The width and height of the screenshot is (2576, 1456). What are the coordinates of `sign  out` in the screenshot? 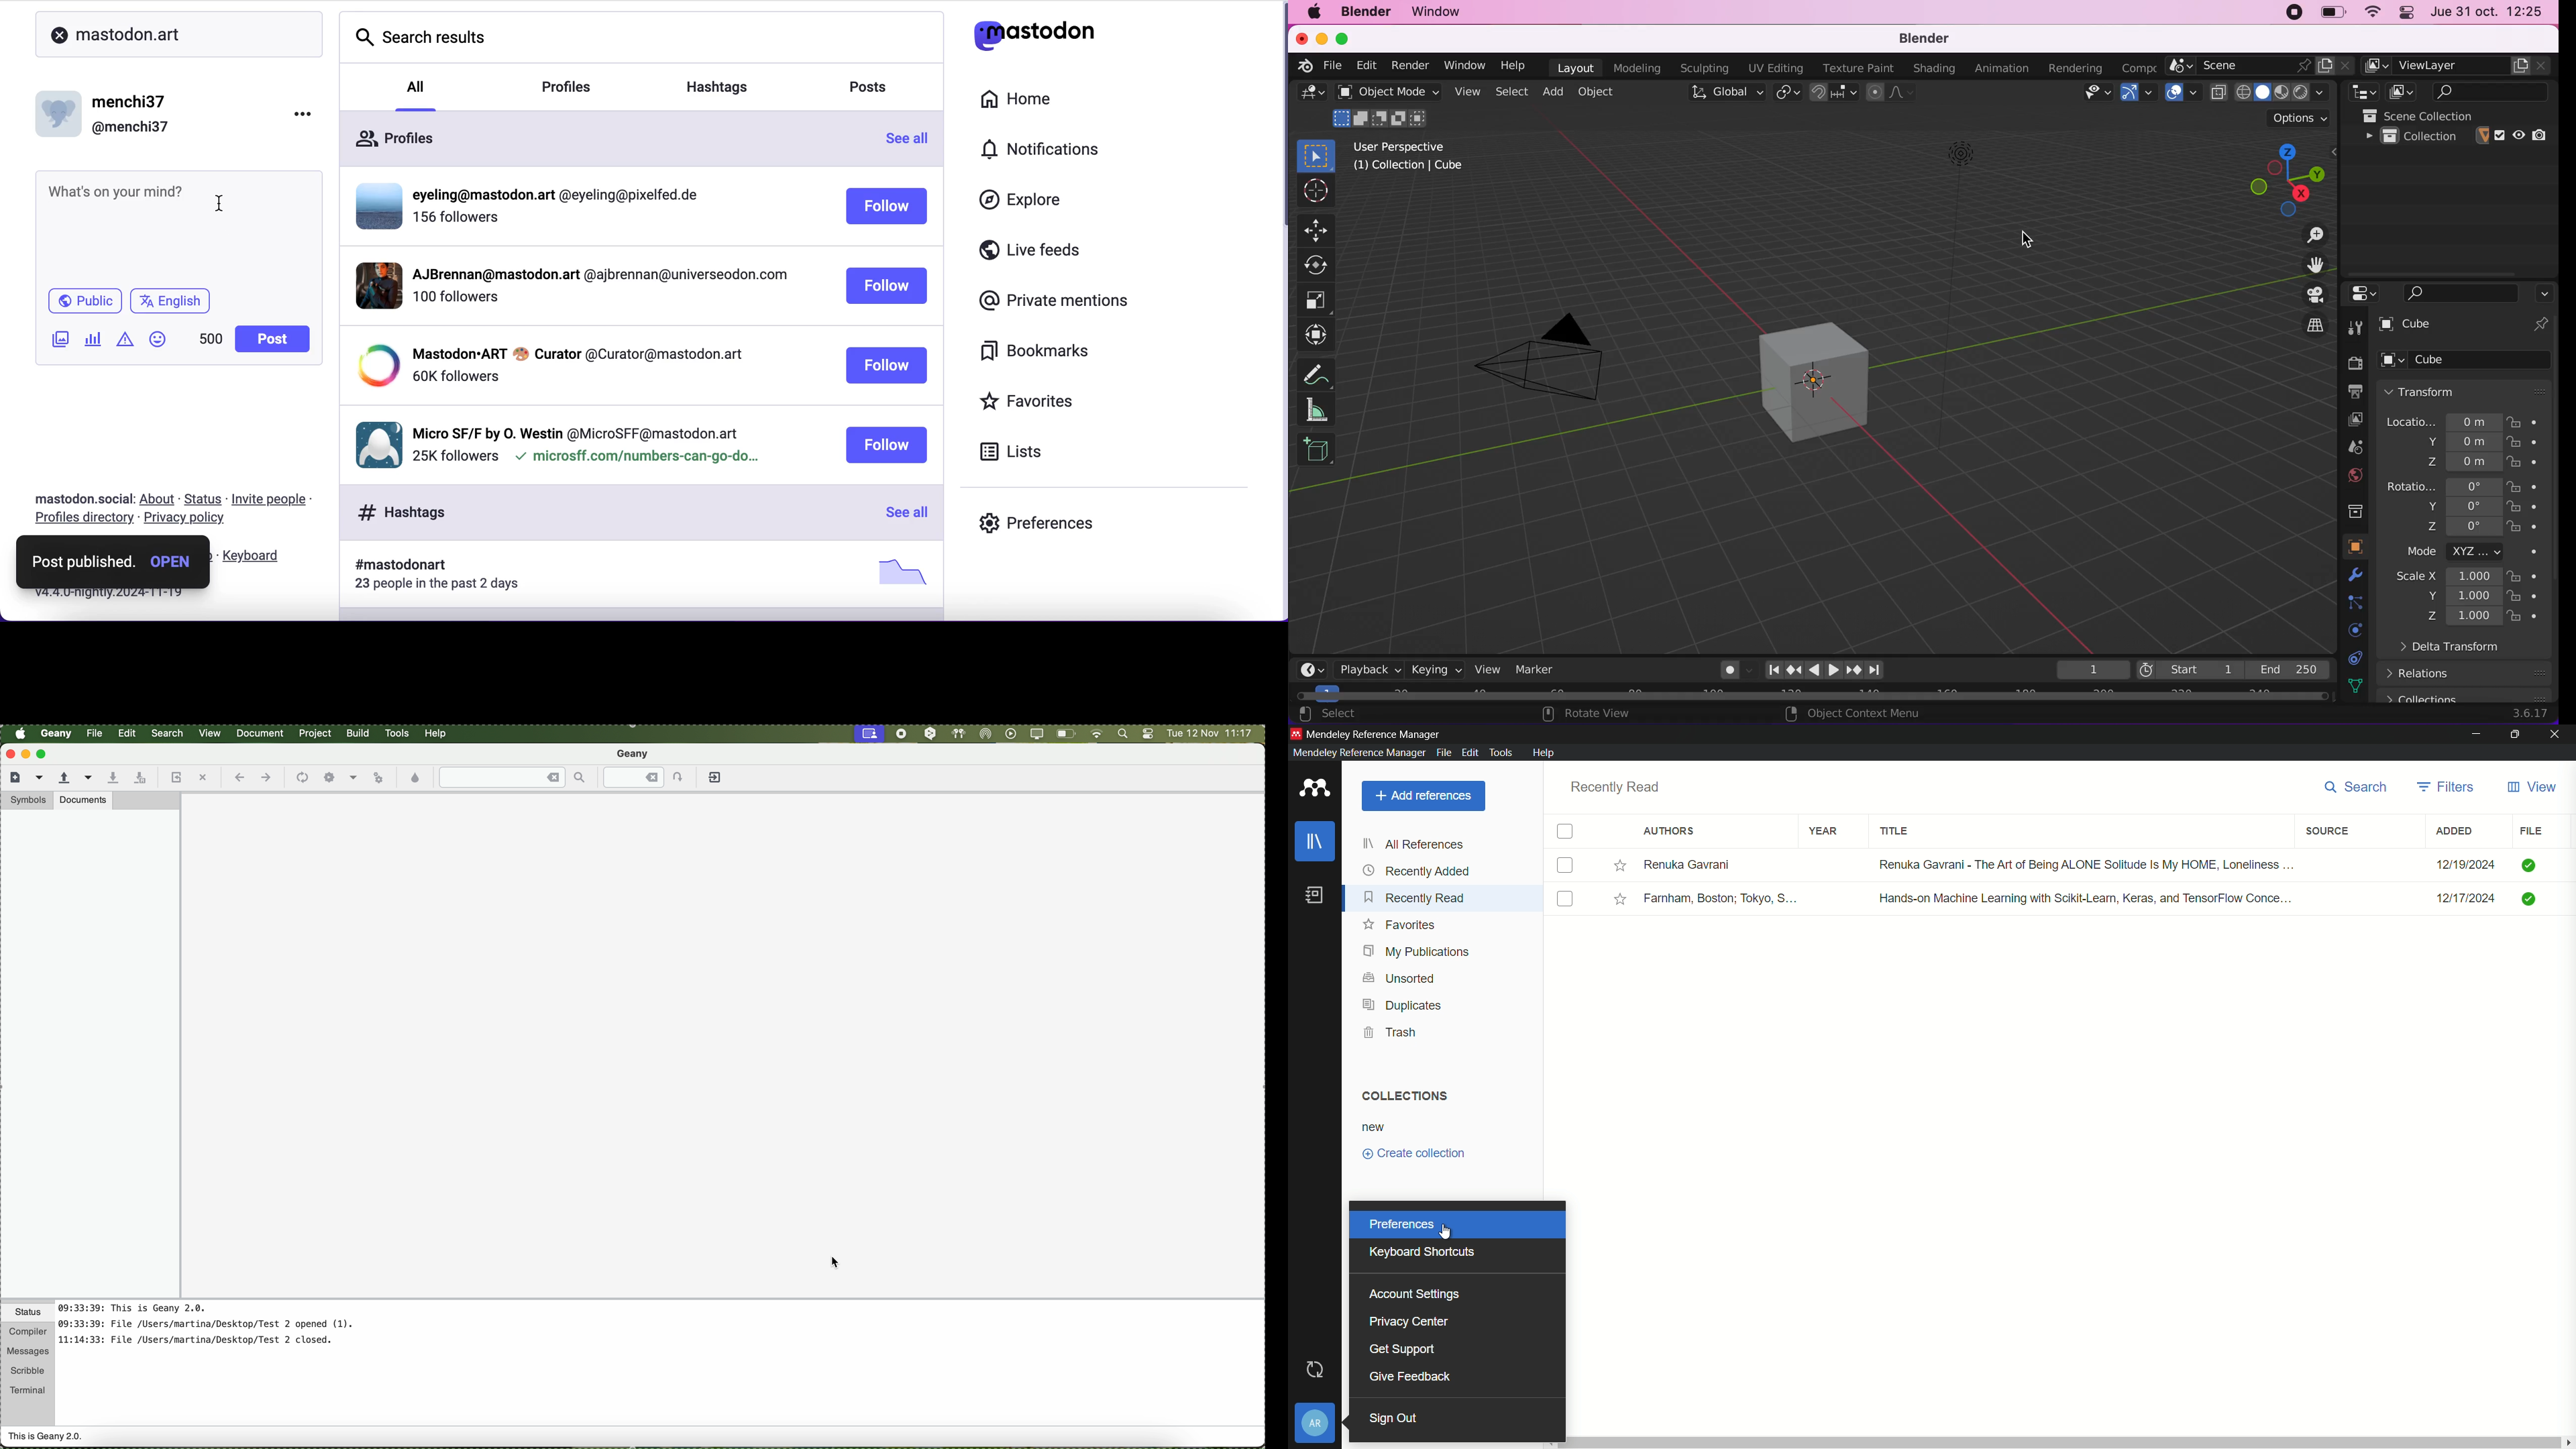 It's located at (1393, 1419).